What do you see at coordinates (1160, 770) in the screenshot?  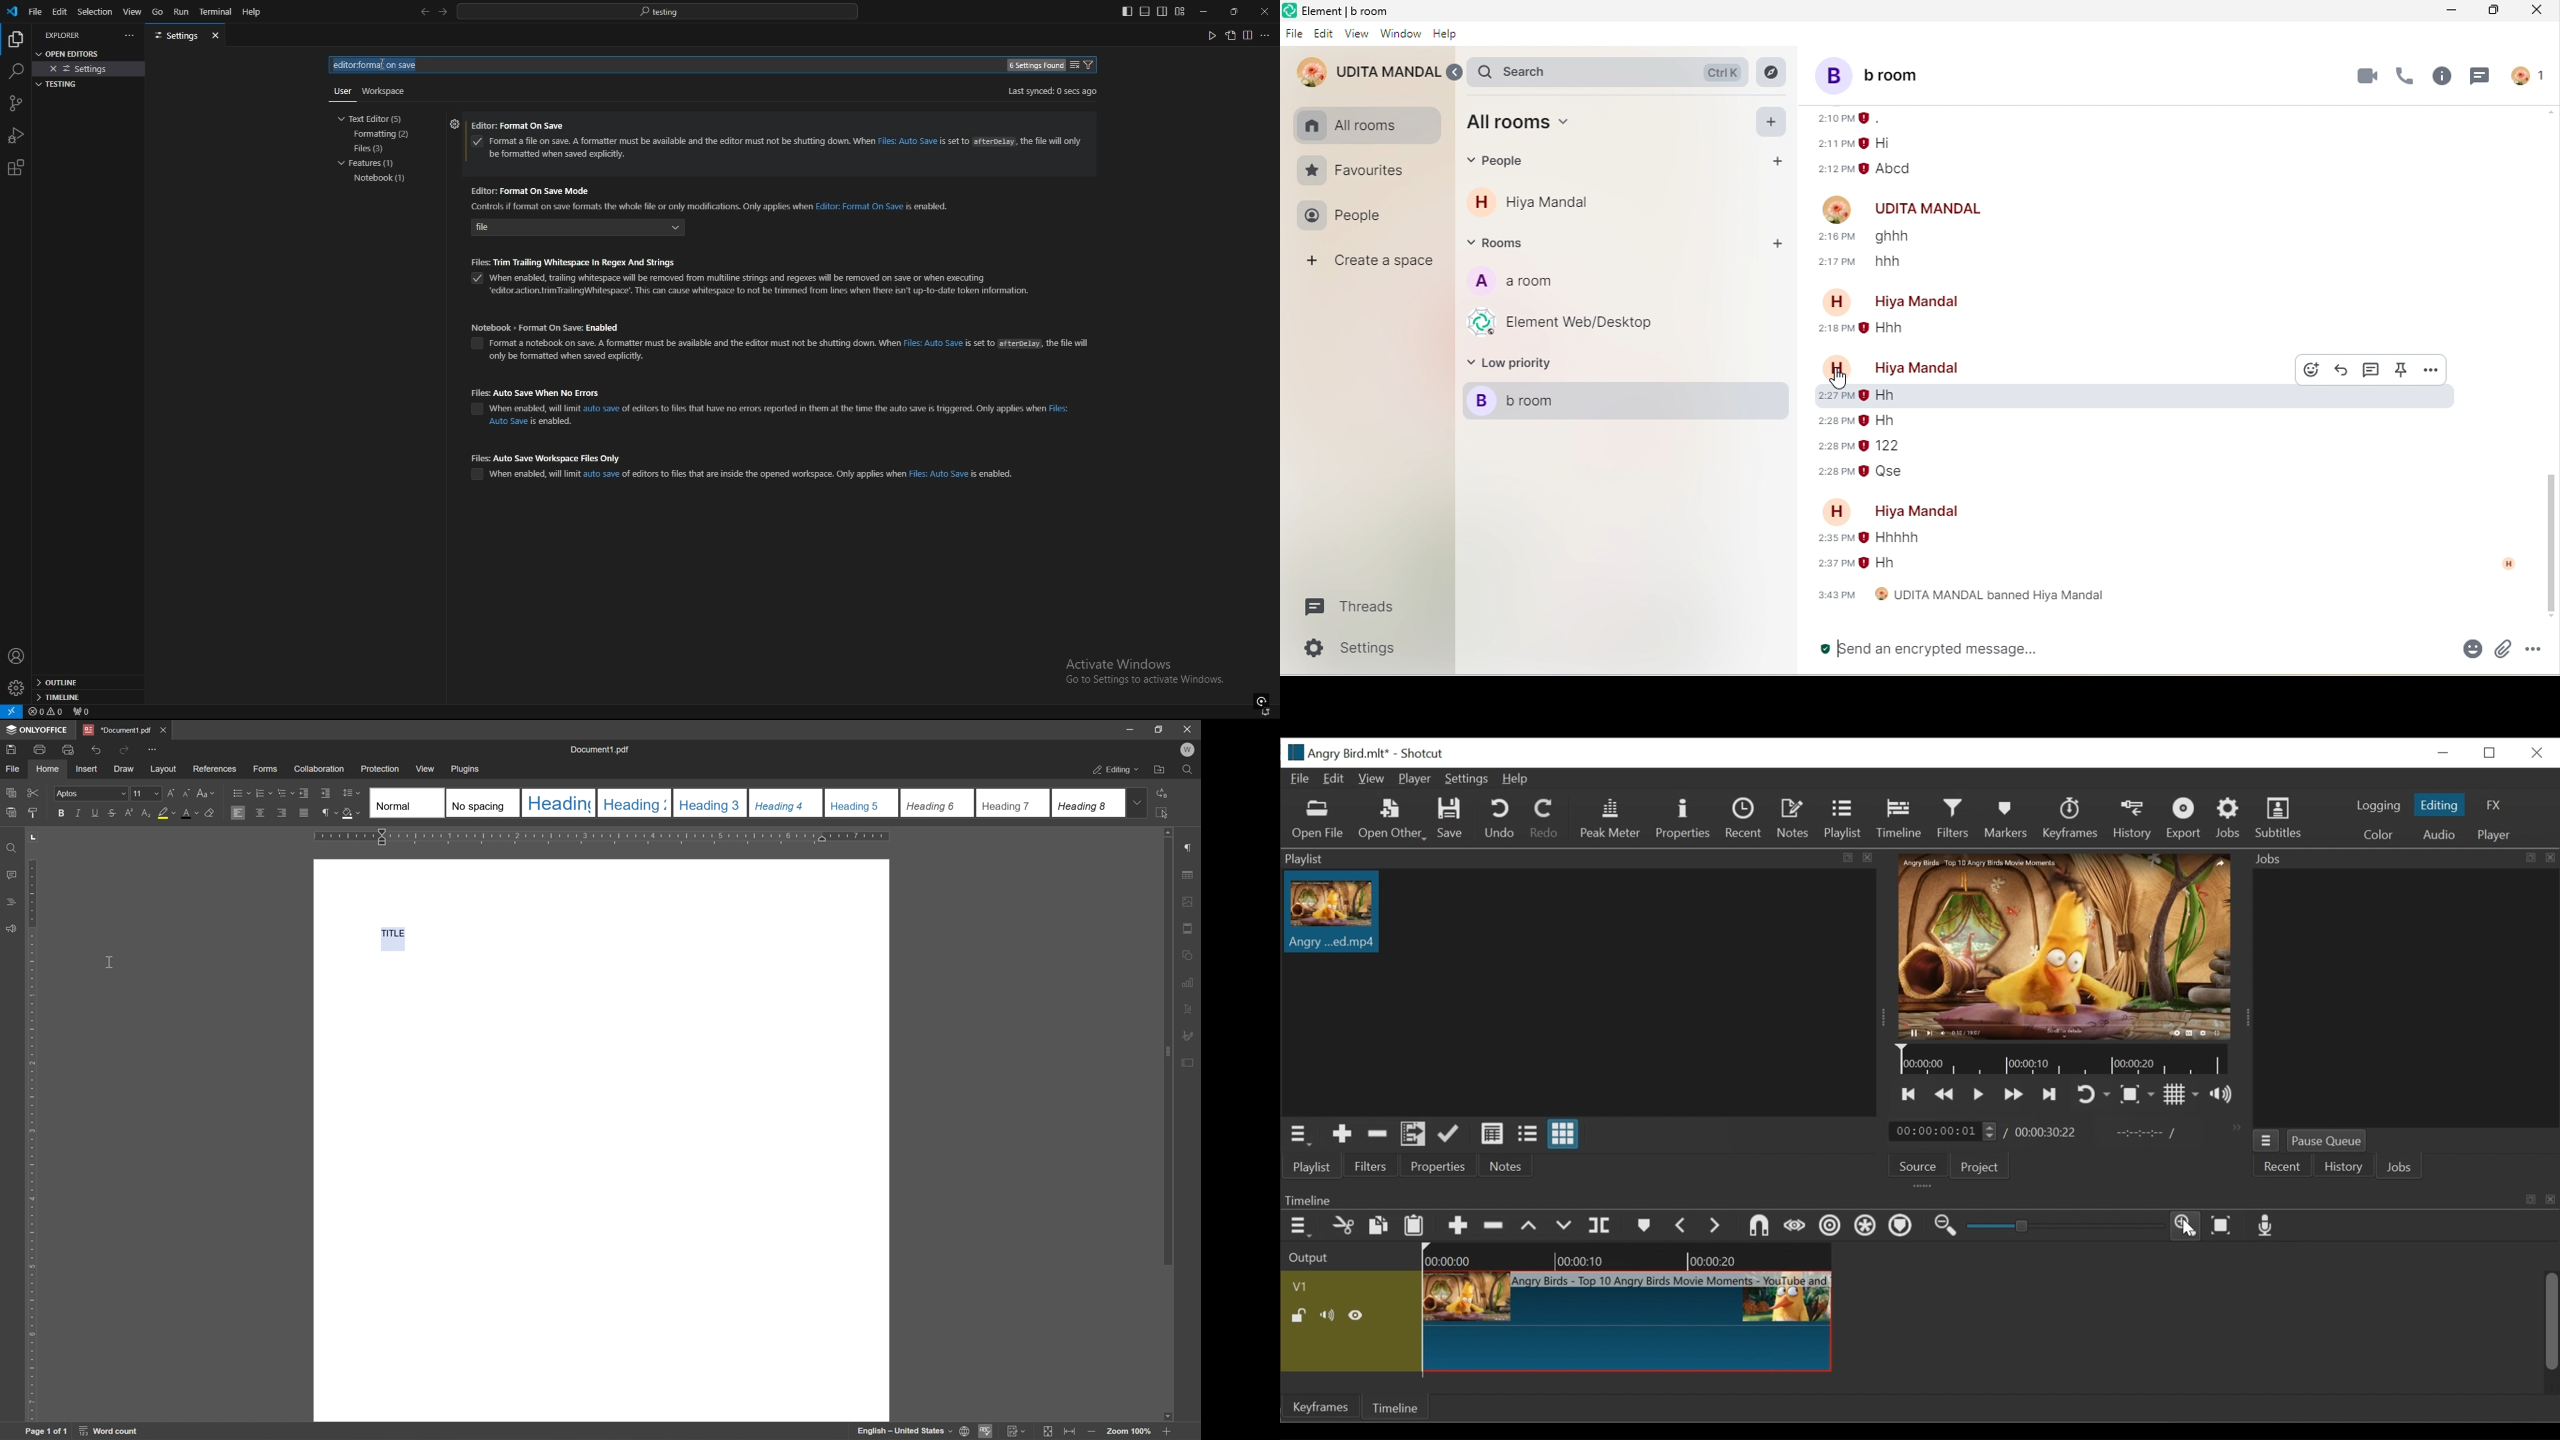 I see `open file location` at bounding box center [1160, 770].